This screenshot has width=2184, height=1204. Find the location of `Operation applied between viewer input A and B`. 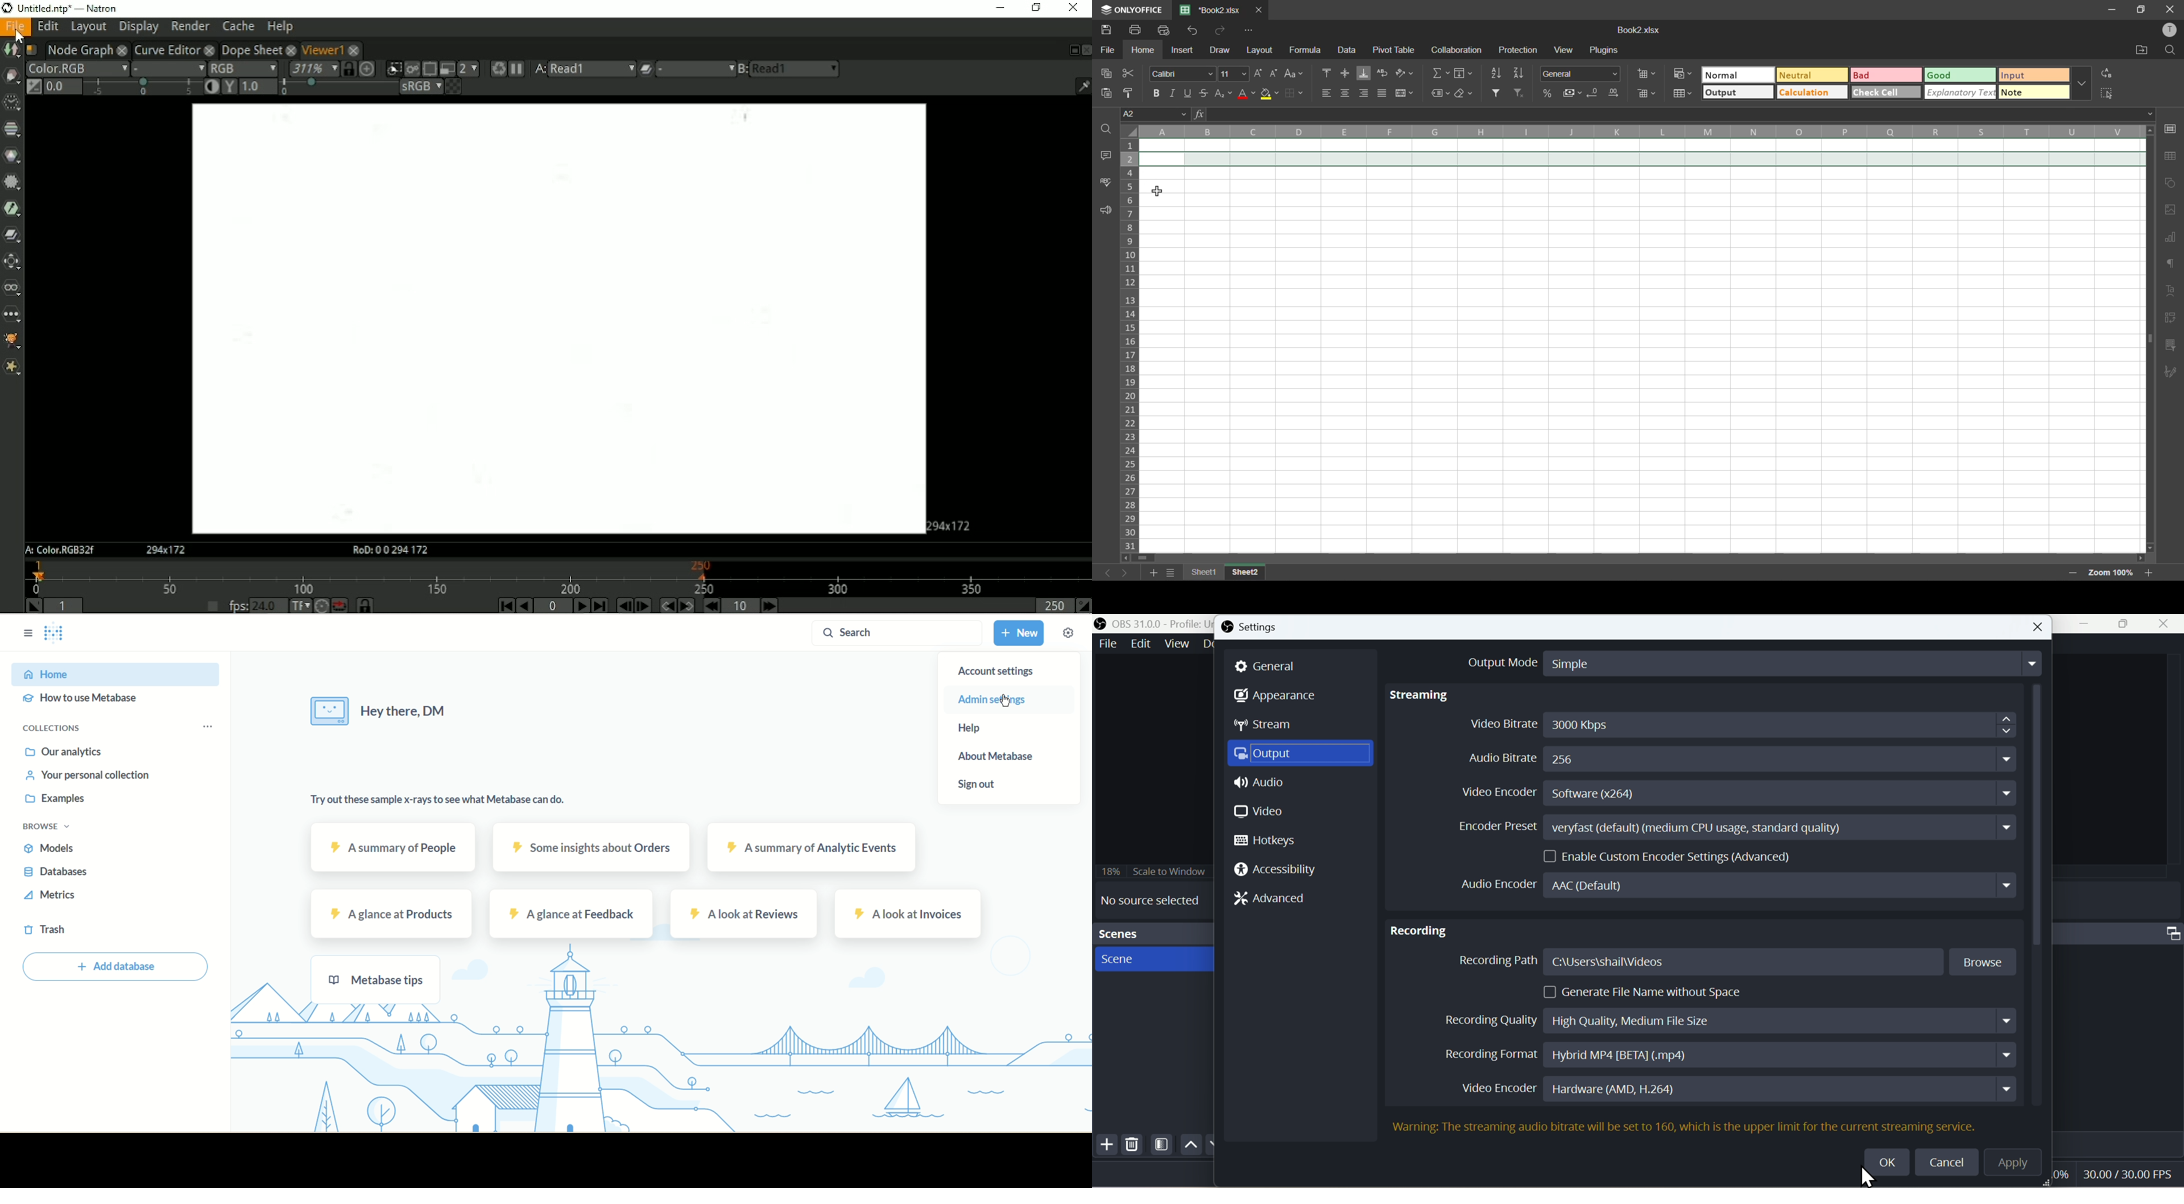

Operation applied between viewer input A and B is located at coordinates (645, 70).